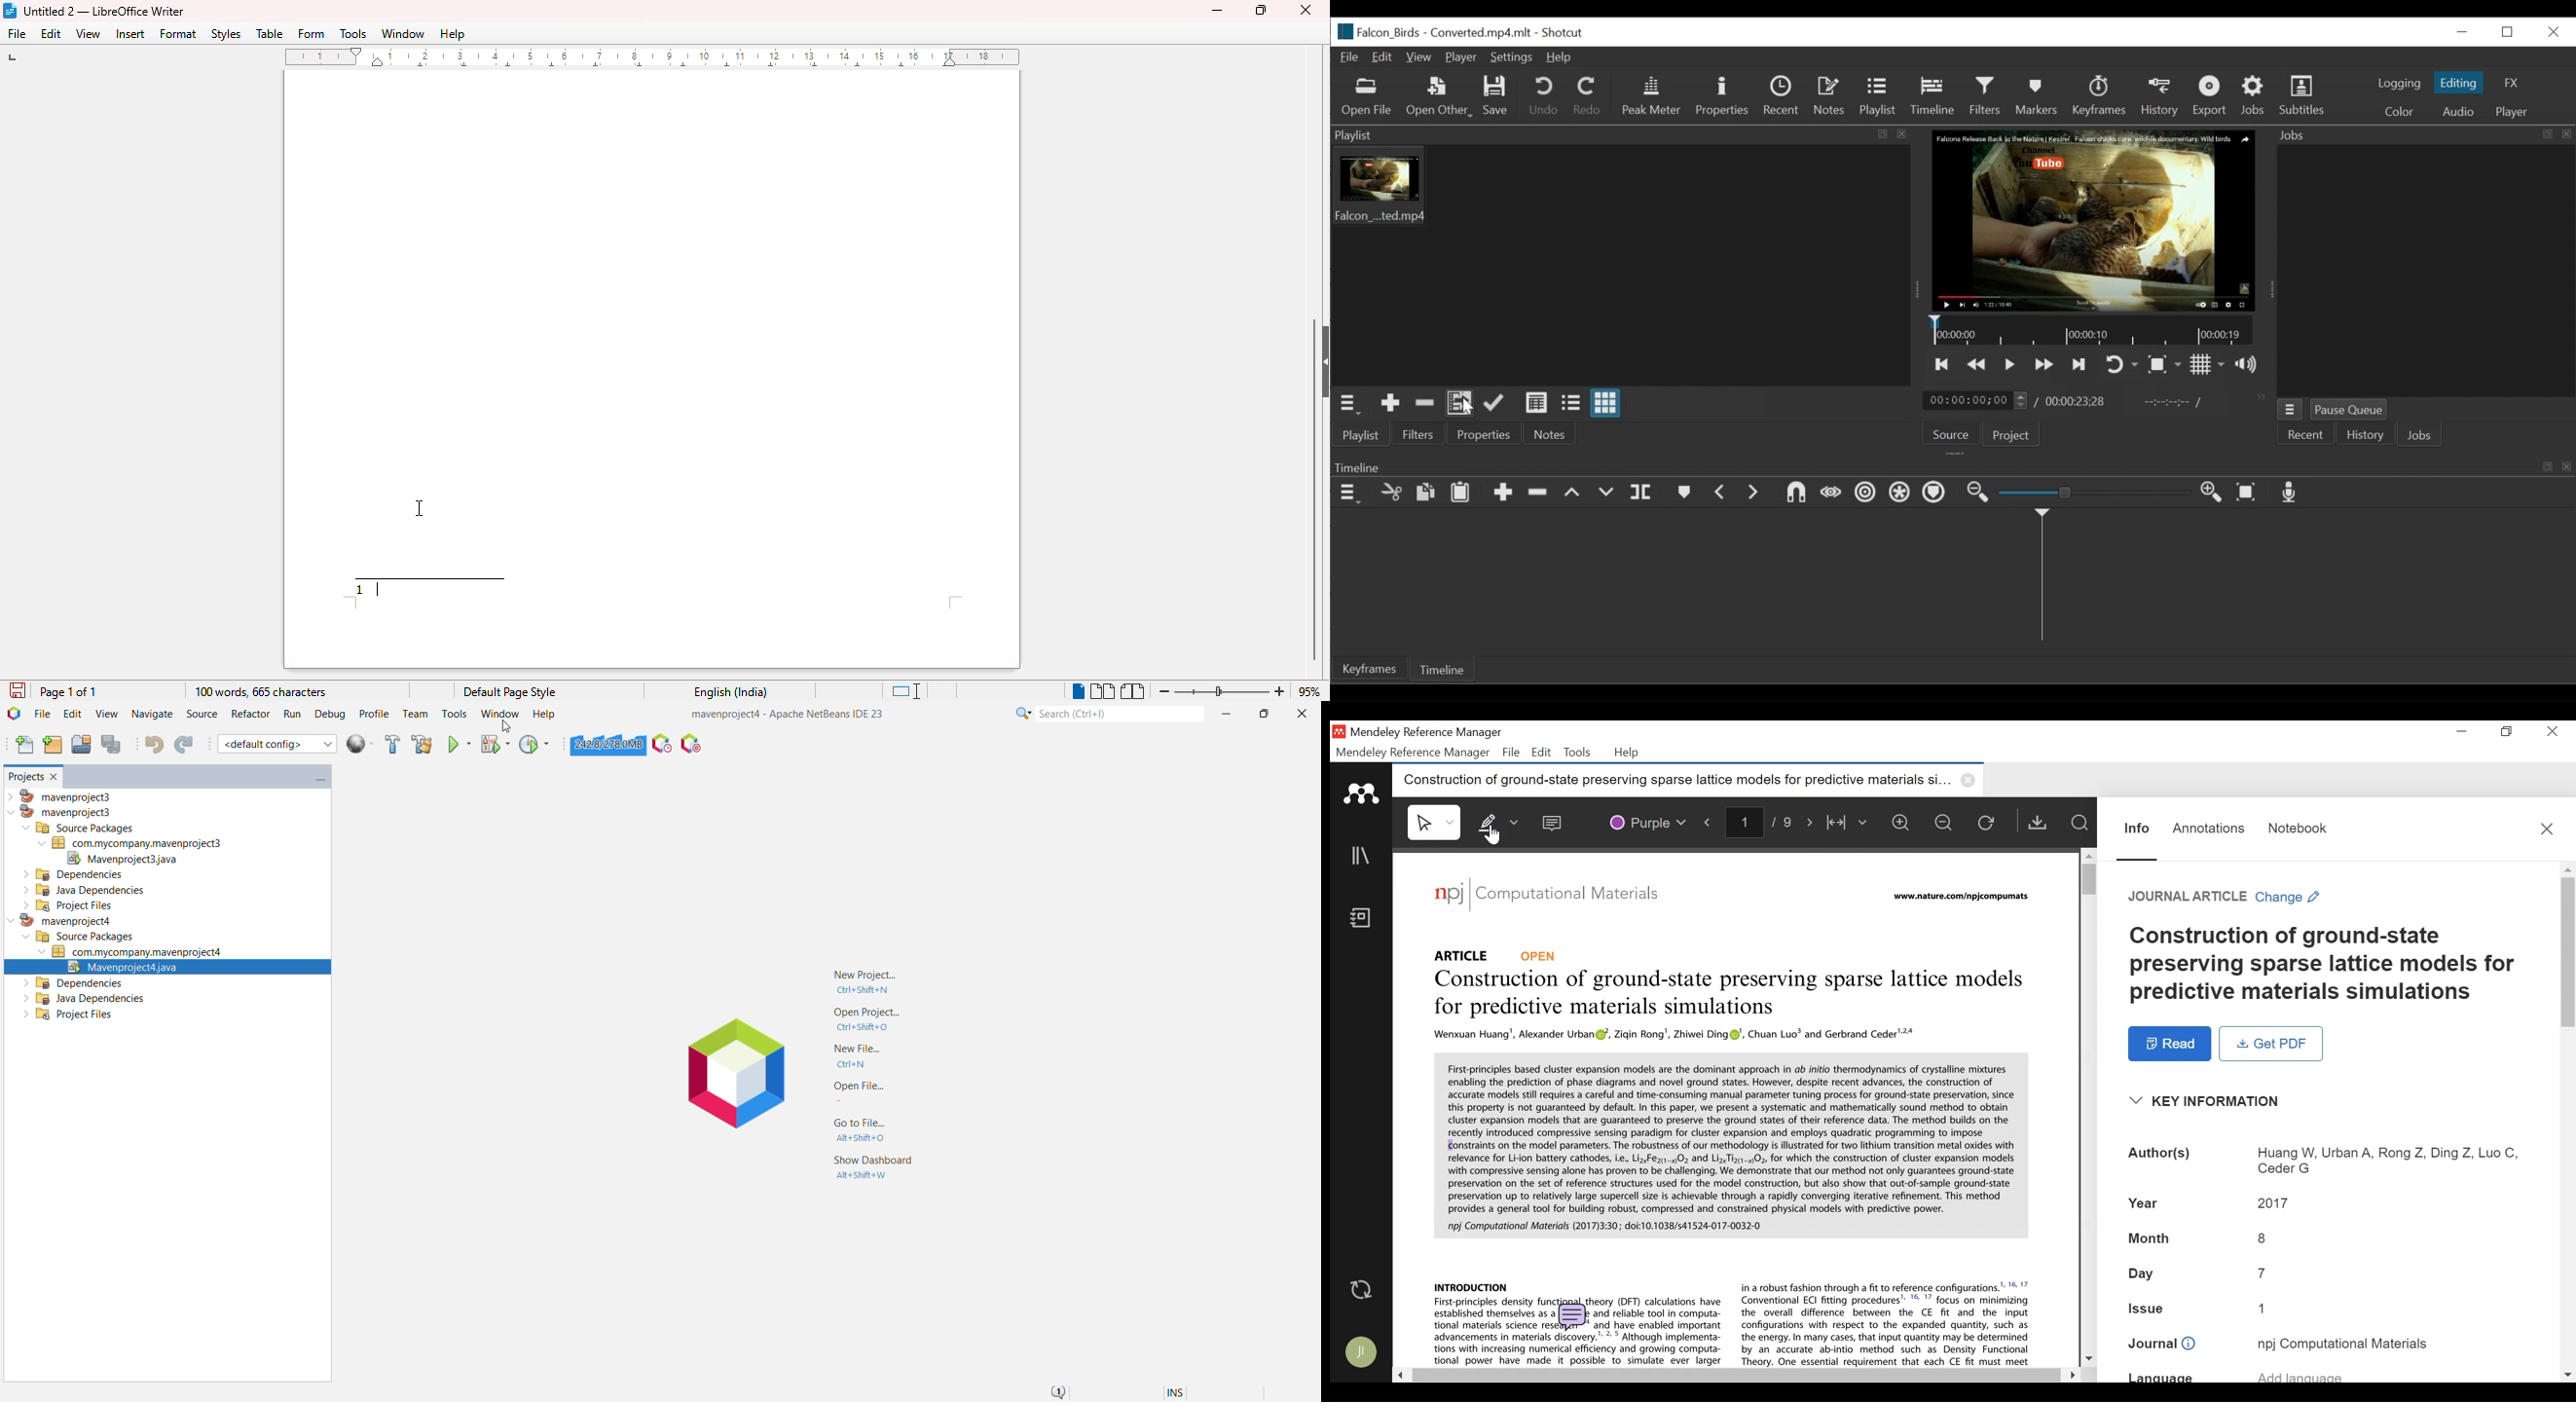 Image resolution: width=2576 pixels, height=1428 pixels. I want to click on Scroll Left, so click(1399, 1374).